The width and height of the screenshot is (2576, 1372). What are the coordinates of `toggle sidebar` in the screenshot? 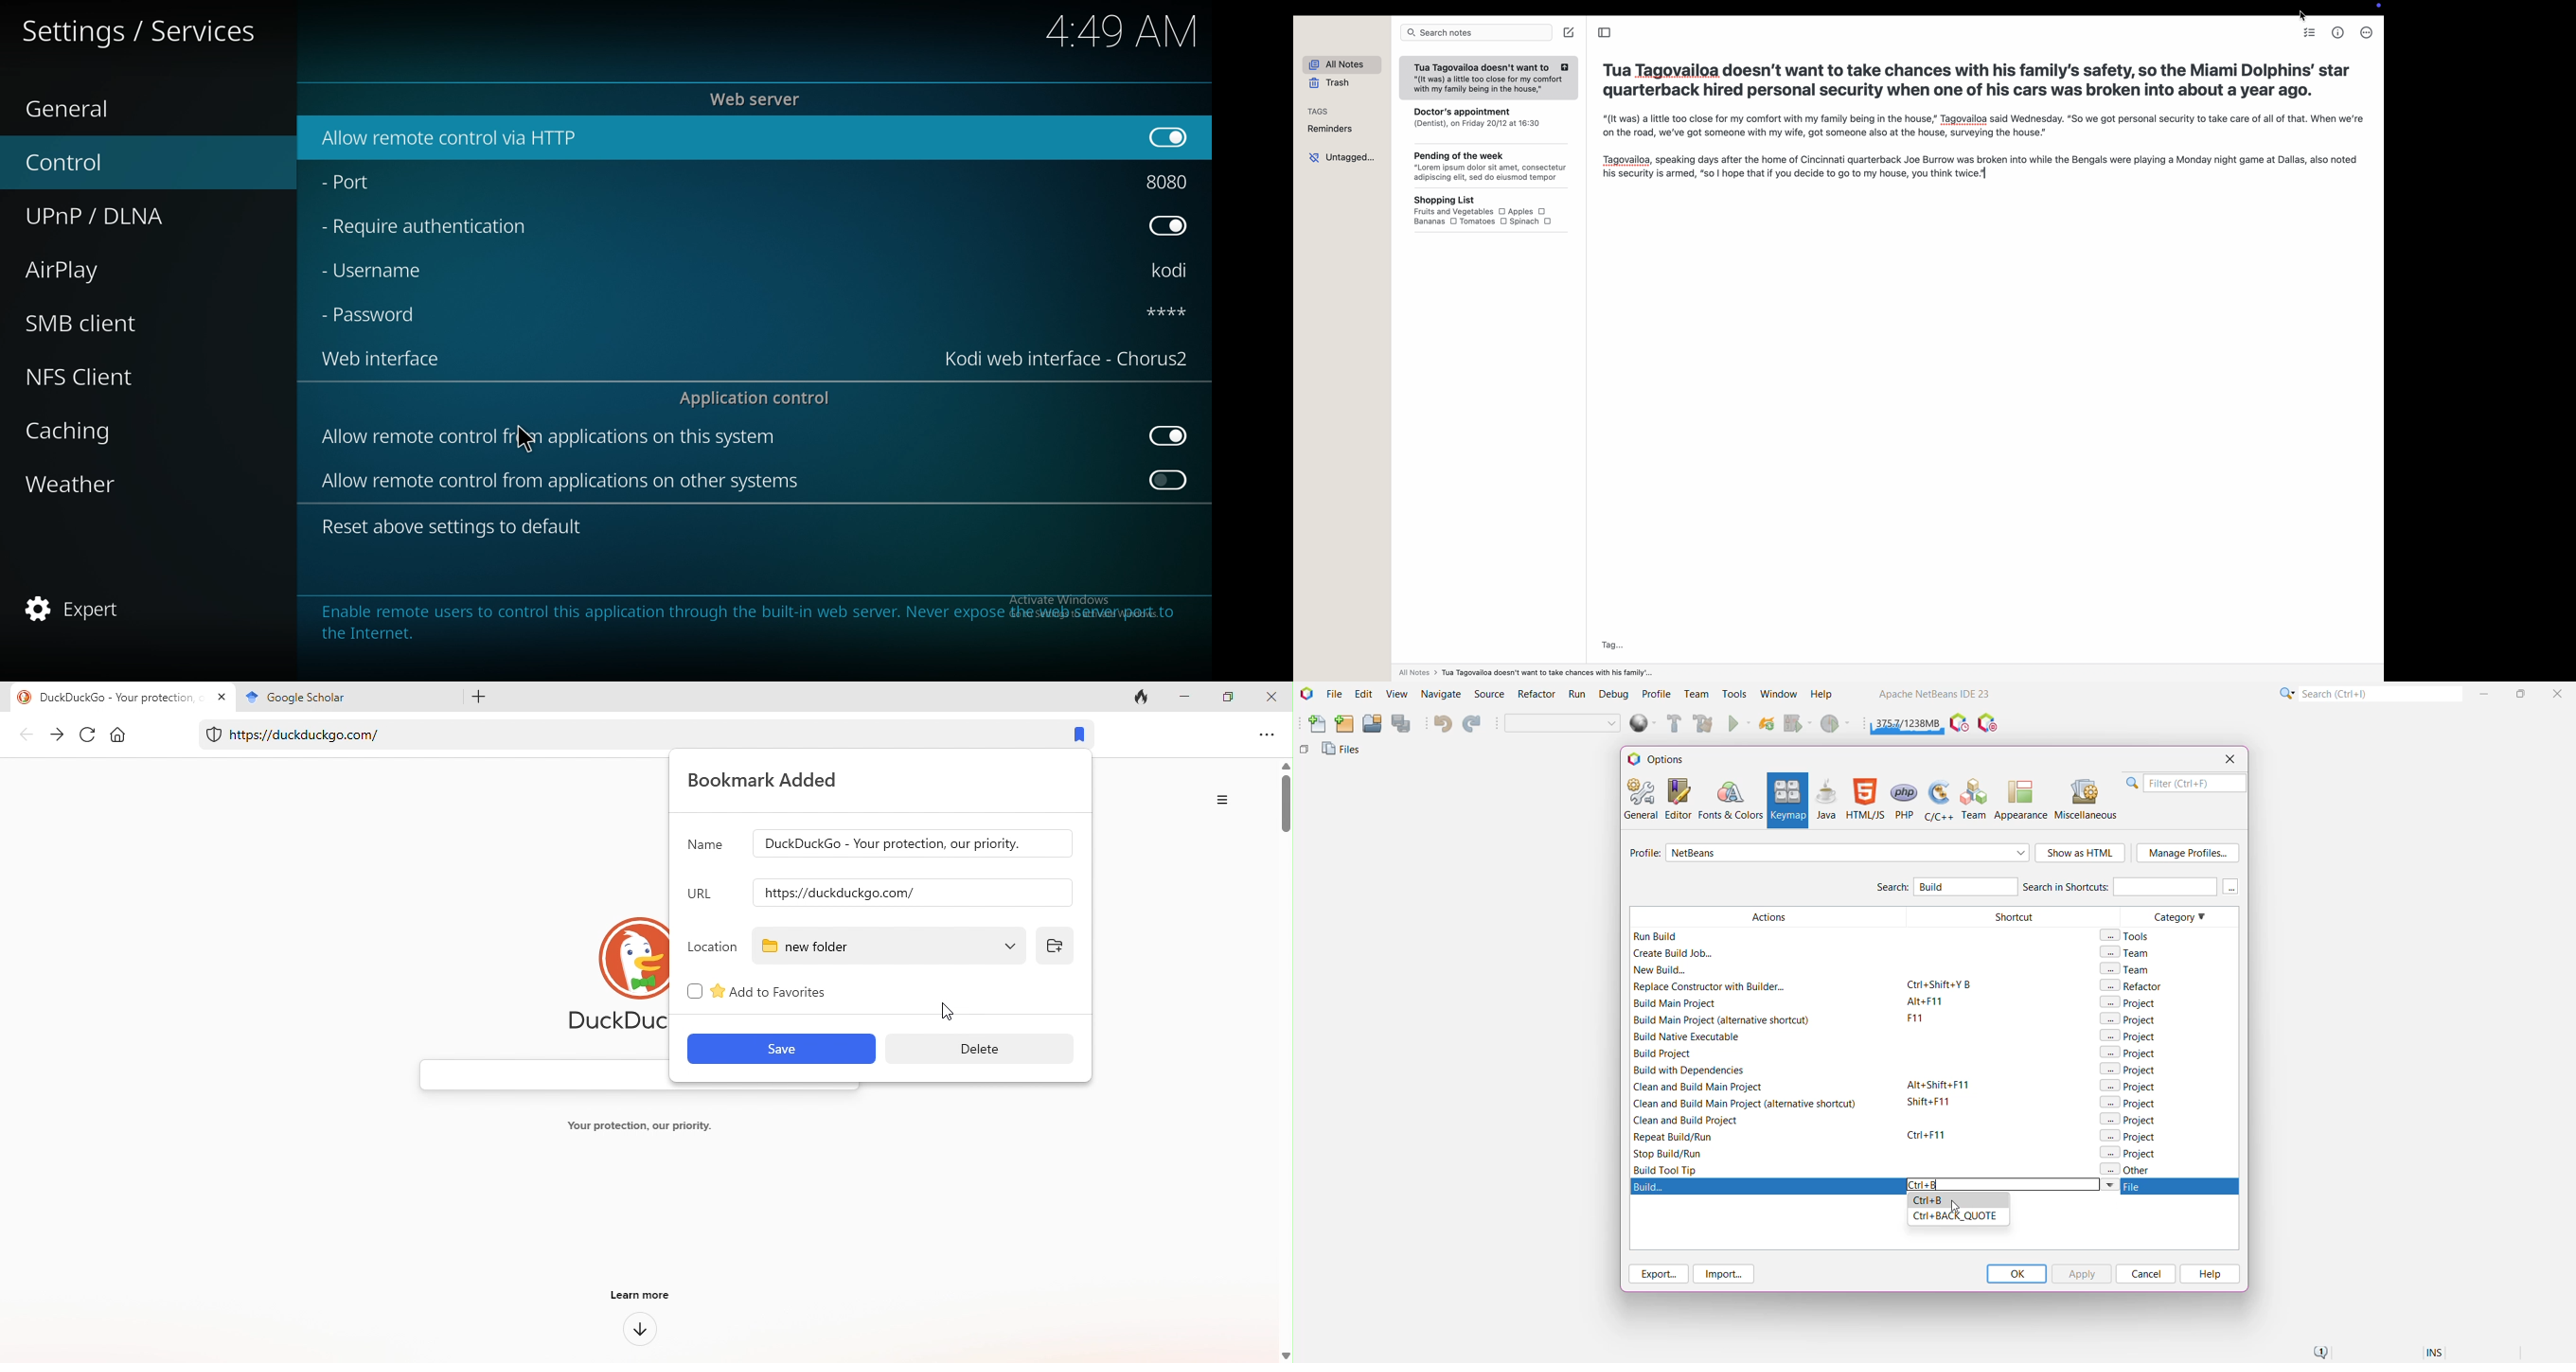 It's located at (1603, 34).